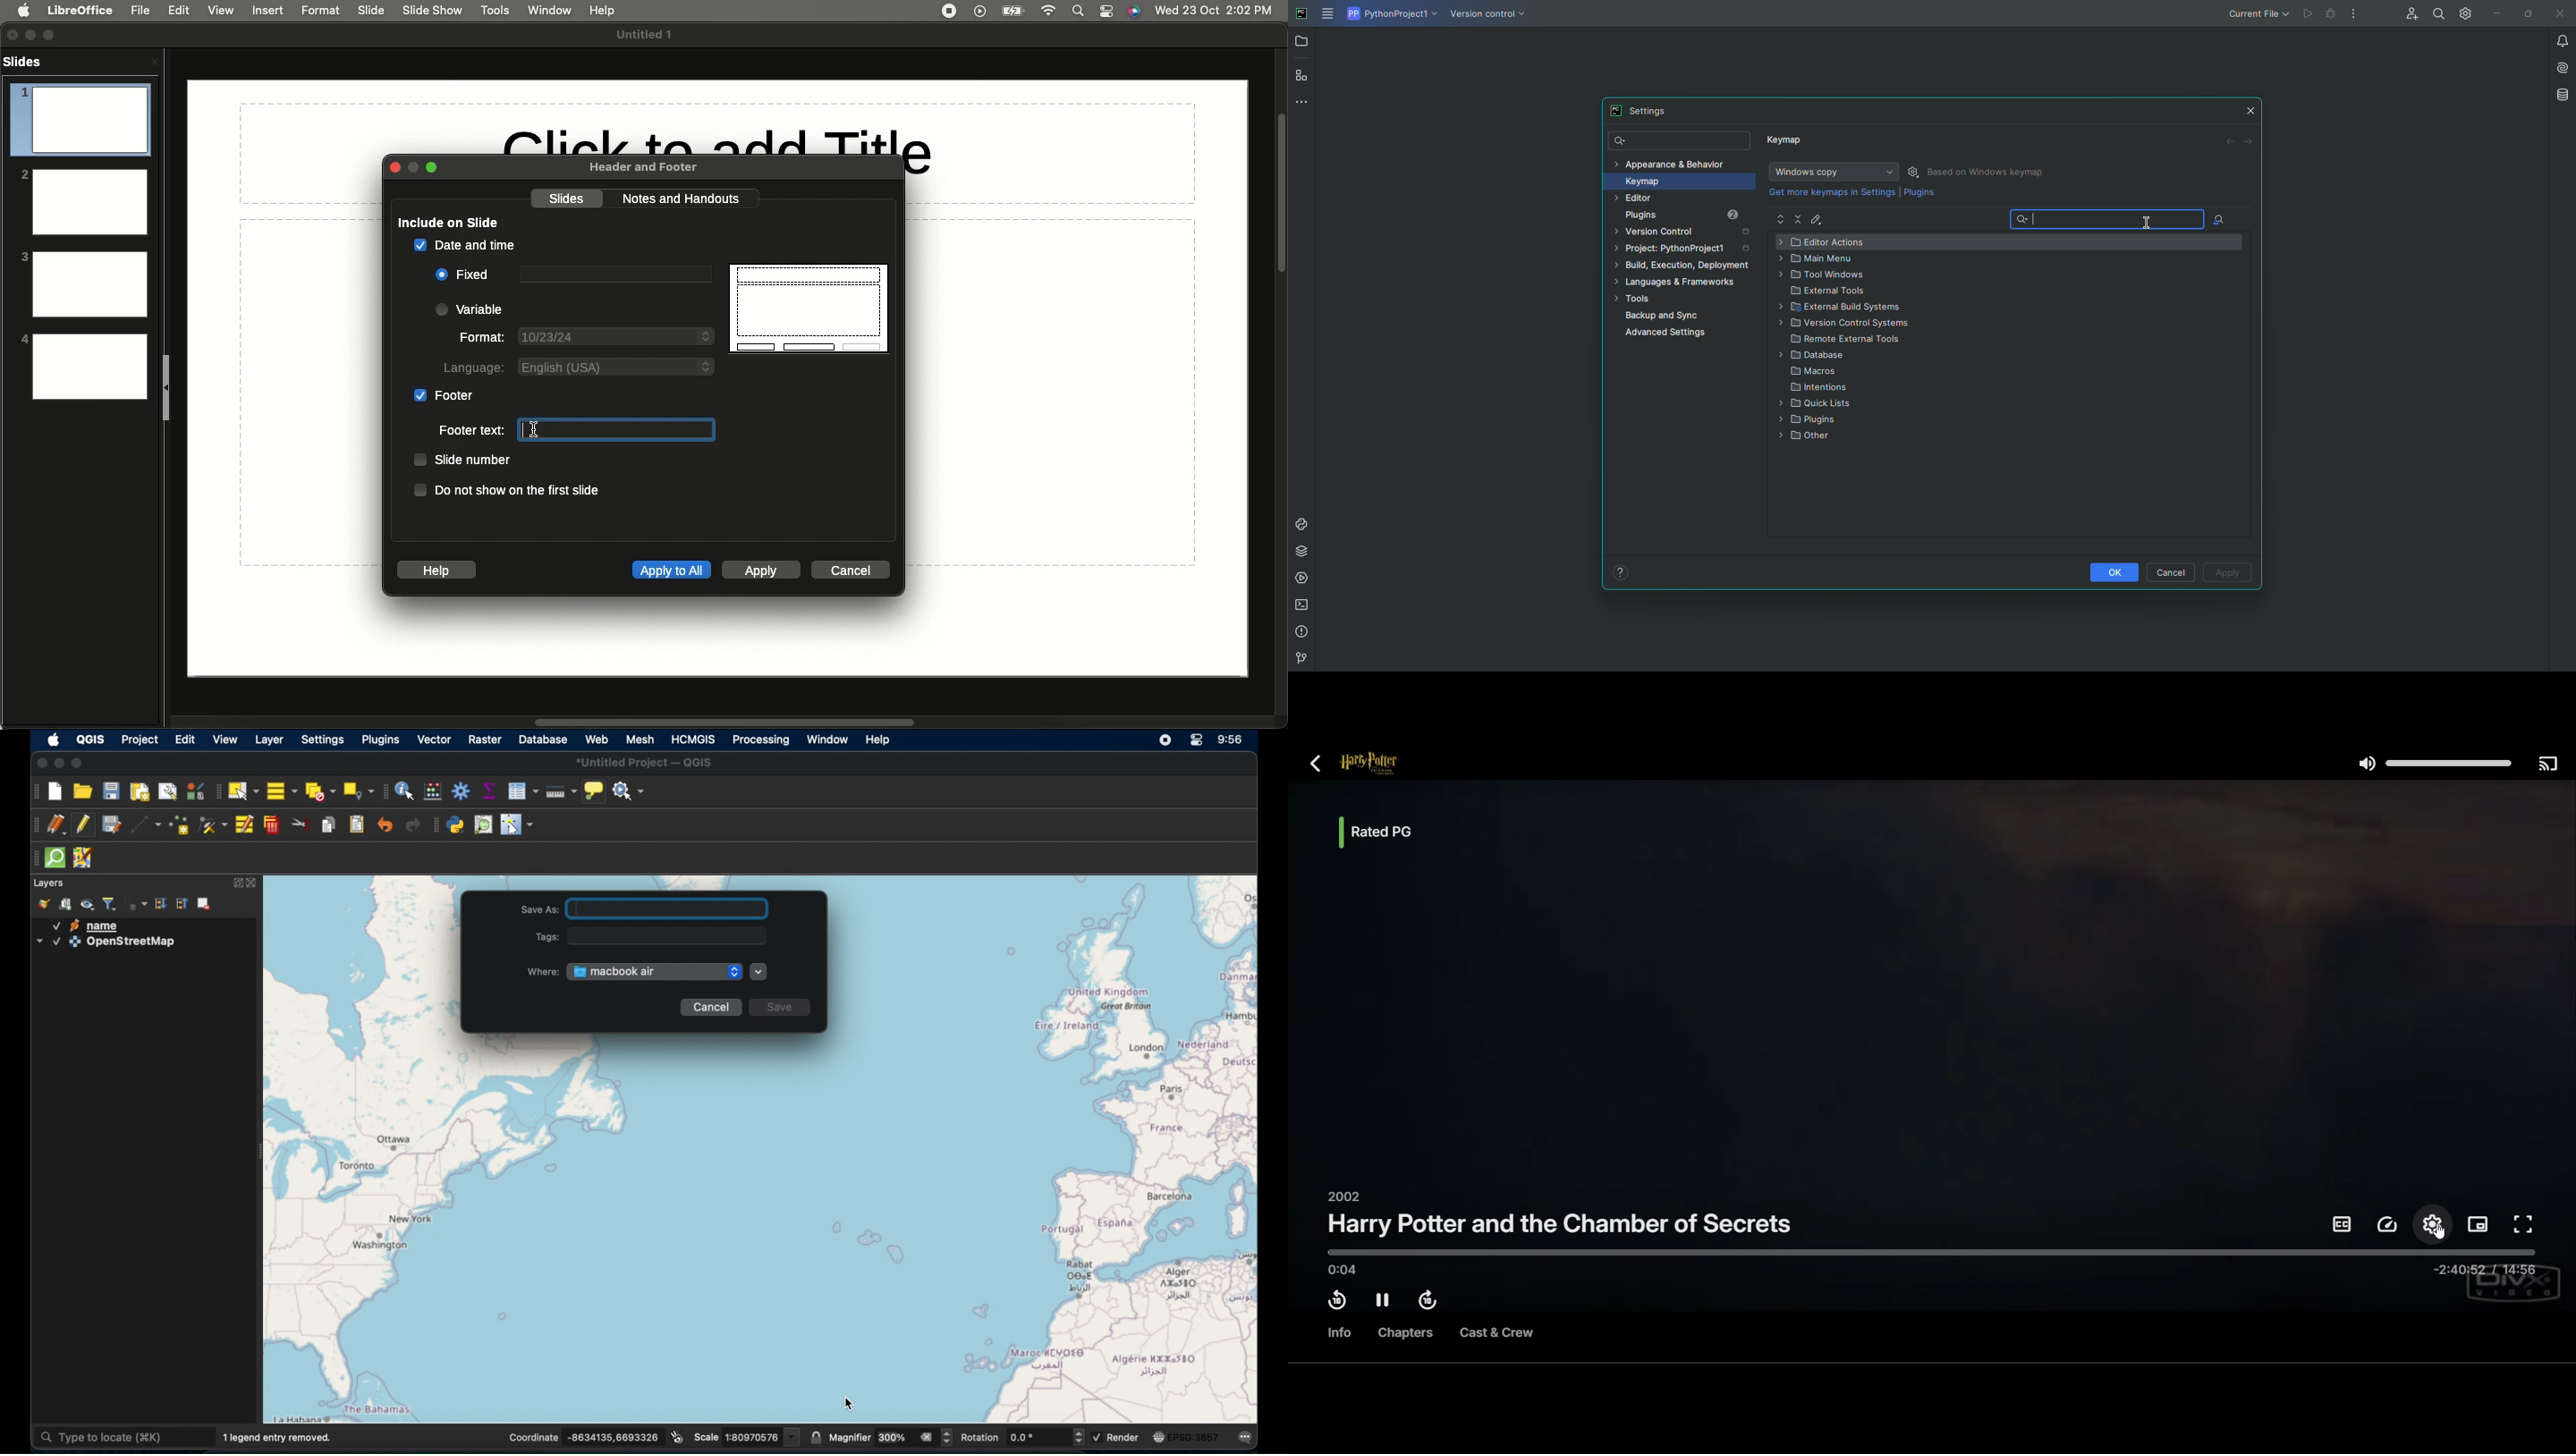 This screenshot has width=2576, height=1456. I want to click on openstreetmap, so click(106, 944).